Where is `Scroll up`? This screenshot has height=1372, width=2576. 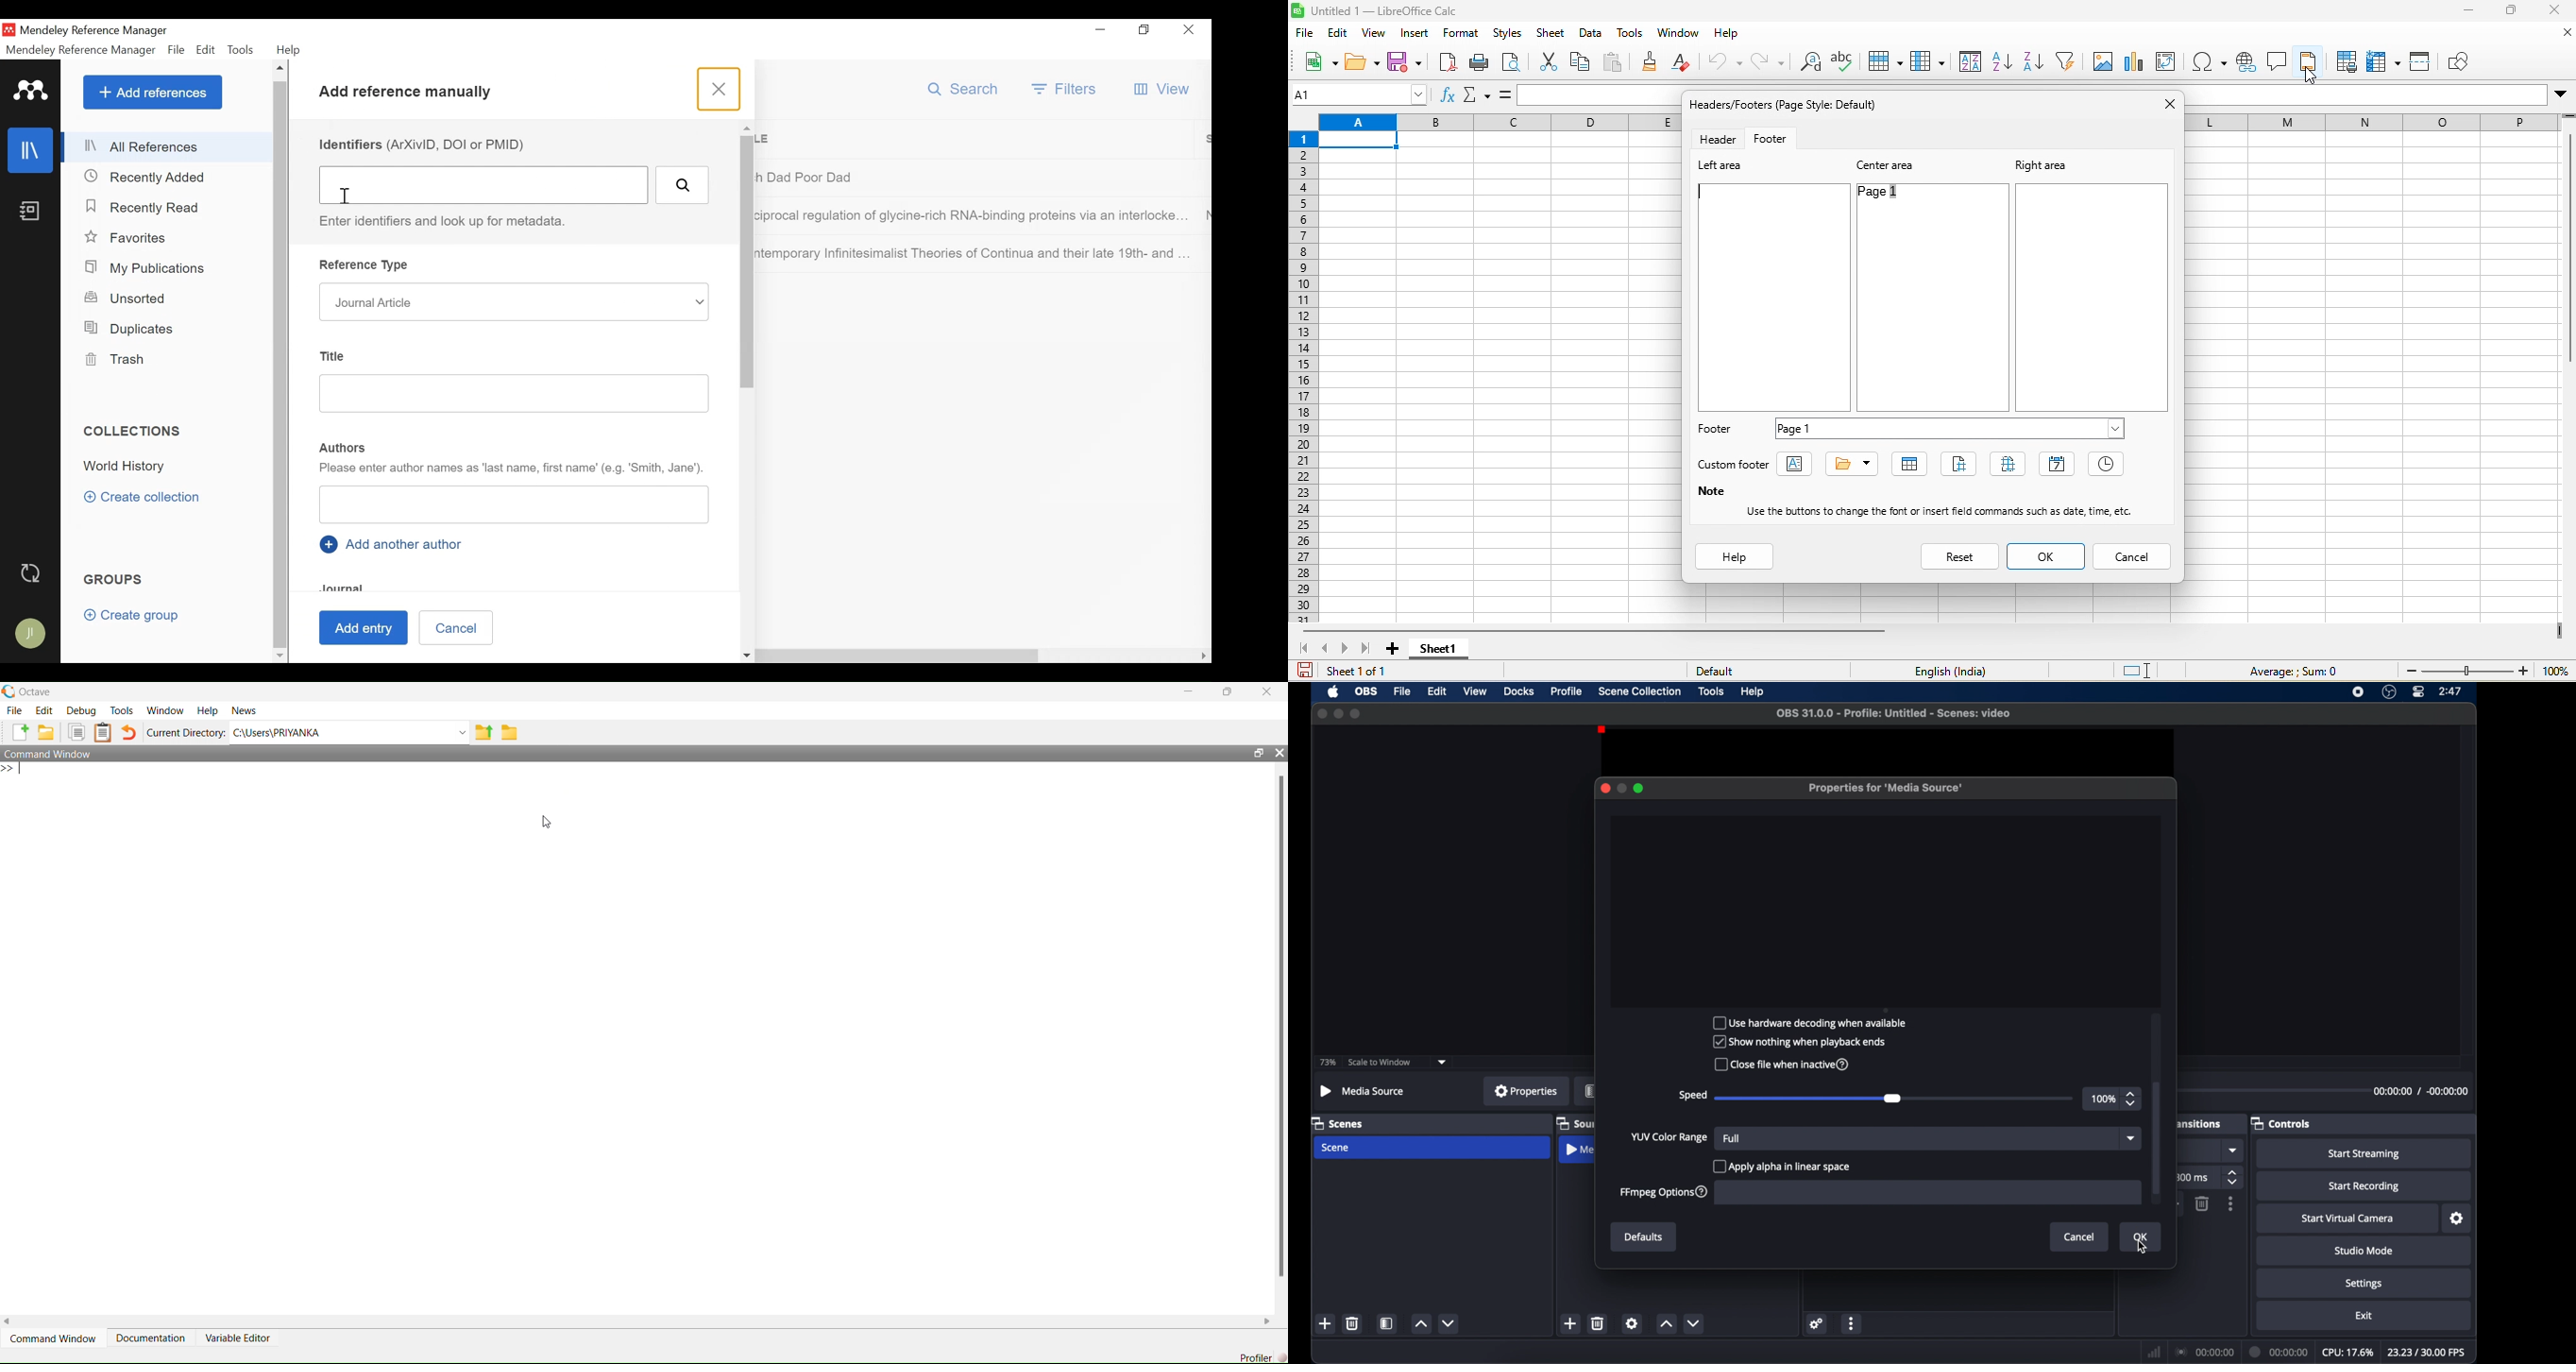 Scroll up is located at coordinates (280, 69).